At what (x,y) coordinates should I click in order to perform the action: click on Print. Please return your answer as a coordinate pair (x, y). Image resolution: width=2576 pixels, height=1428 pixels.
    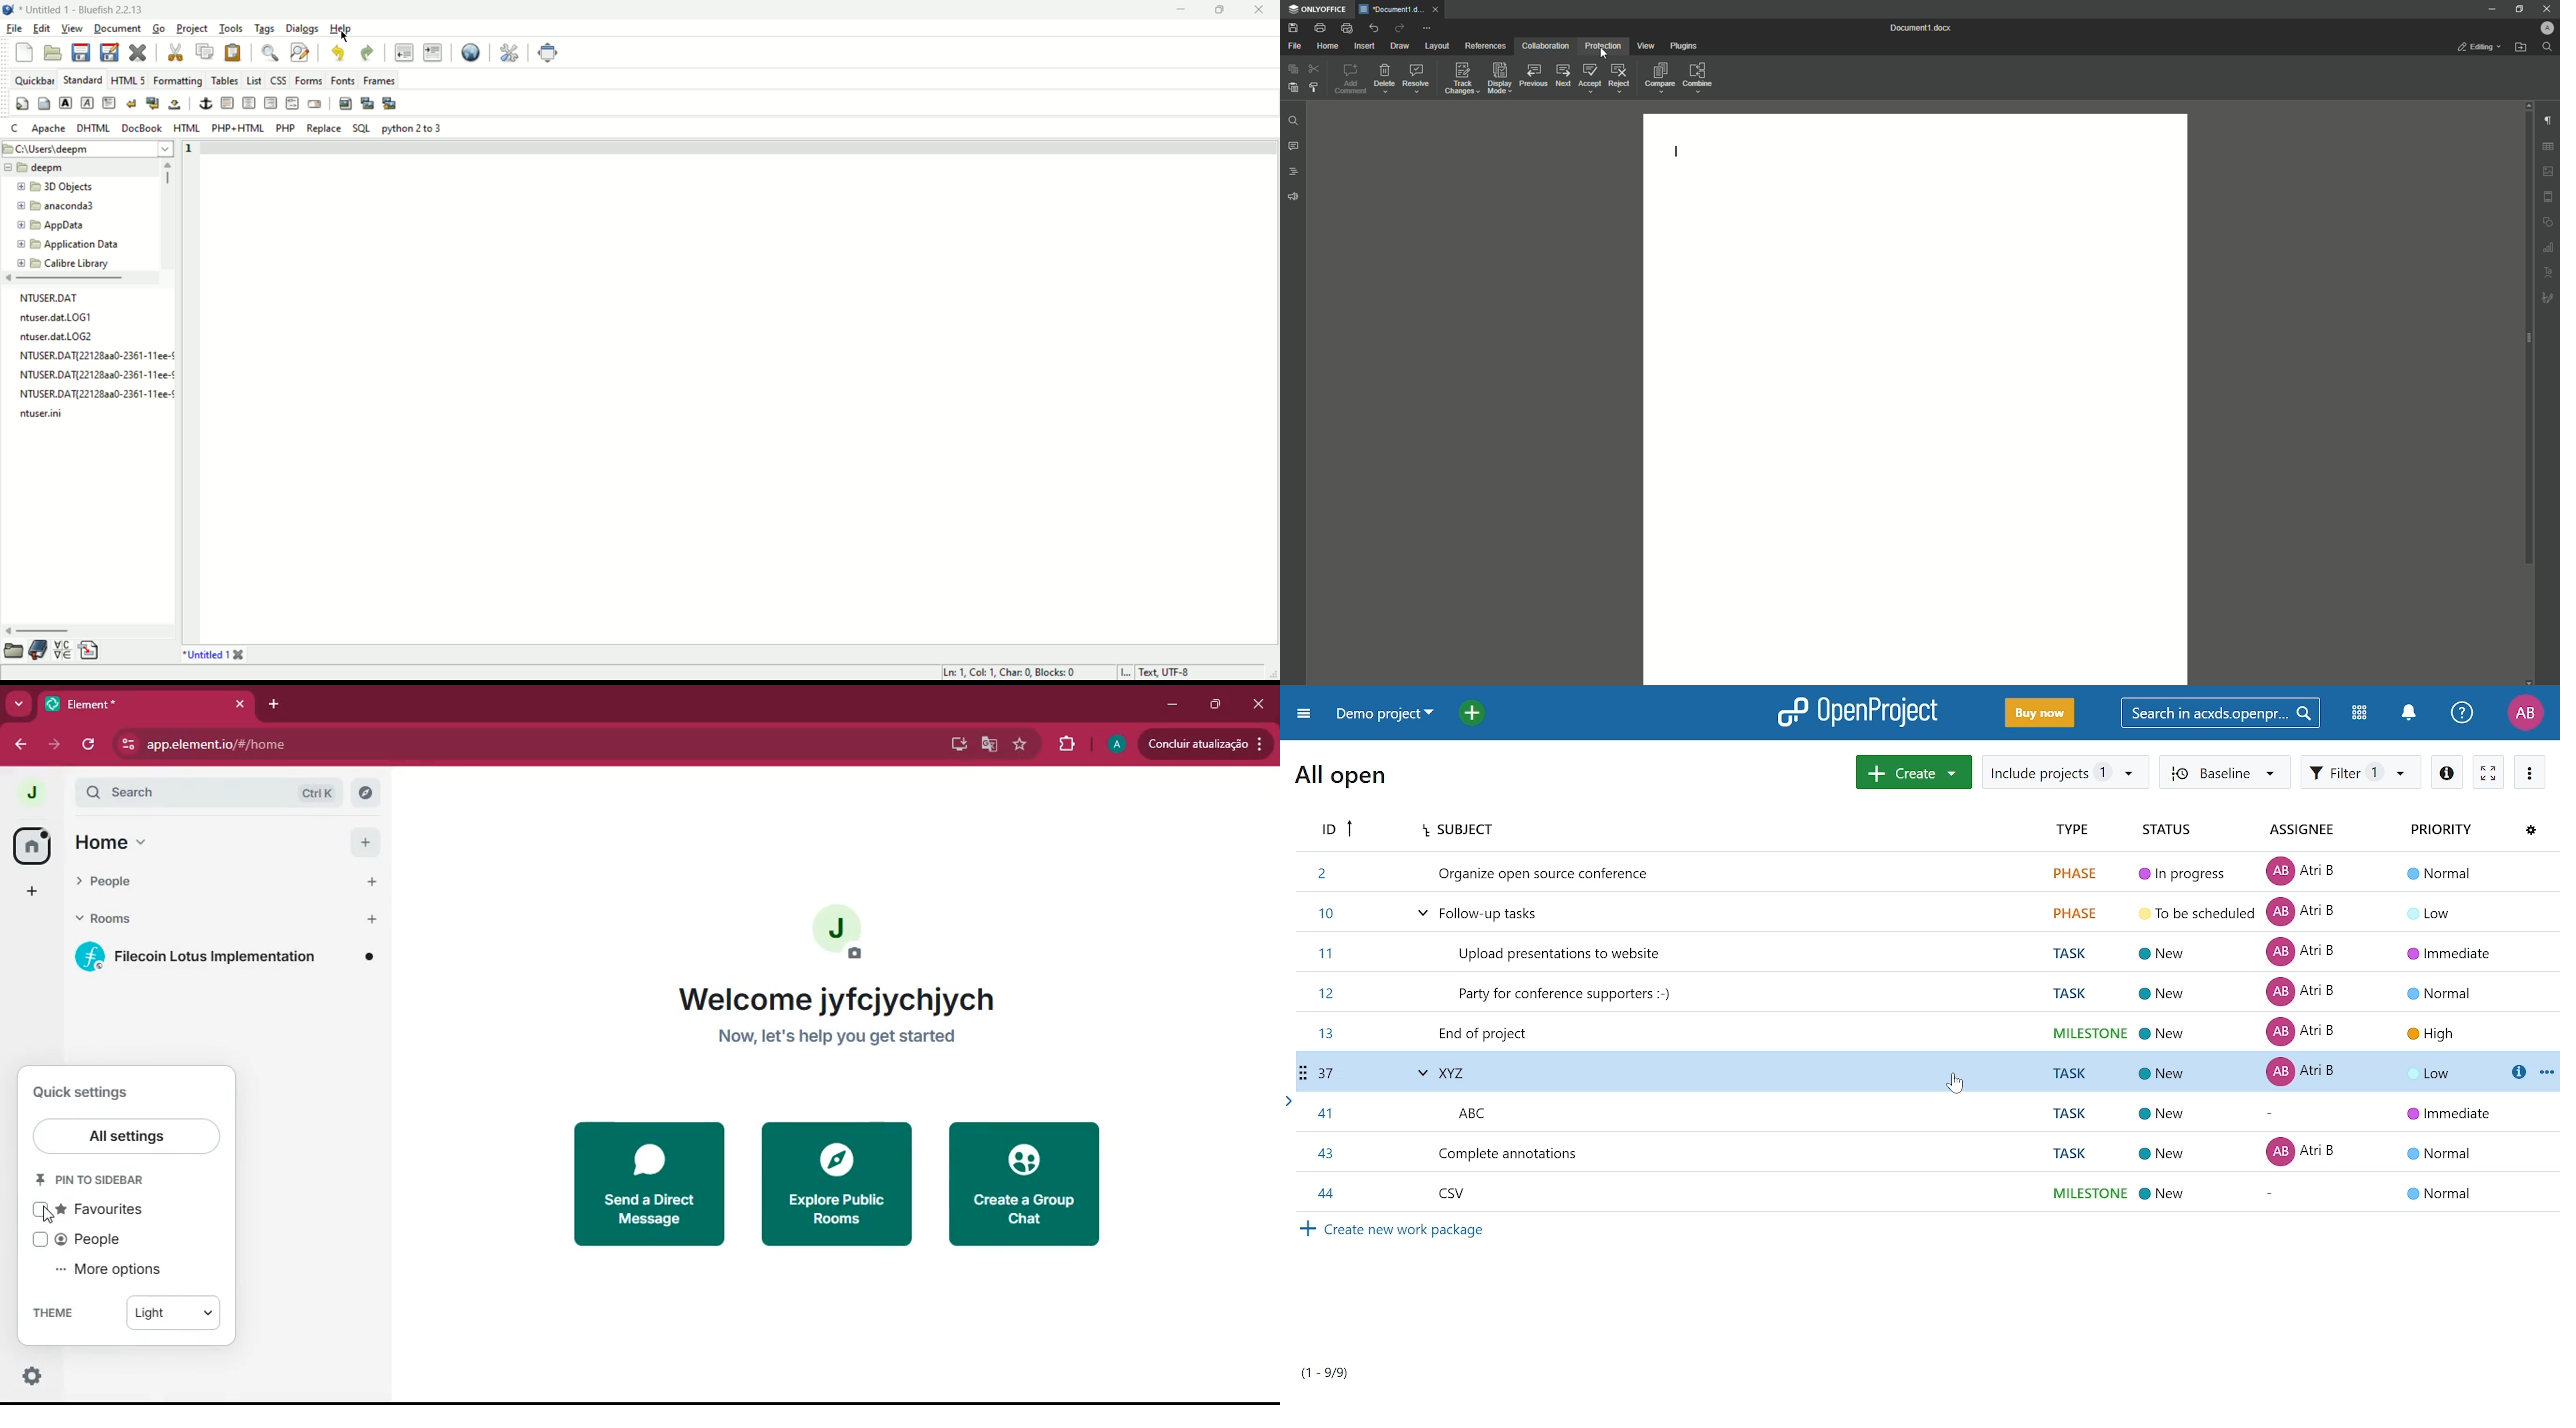
    Looking at the image, I should click on (1318, 28).